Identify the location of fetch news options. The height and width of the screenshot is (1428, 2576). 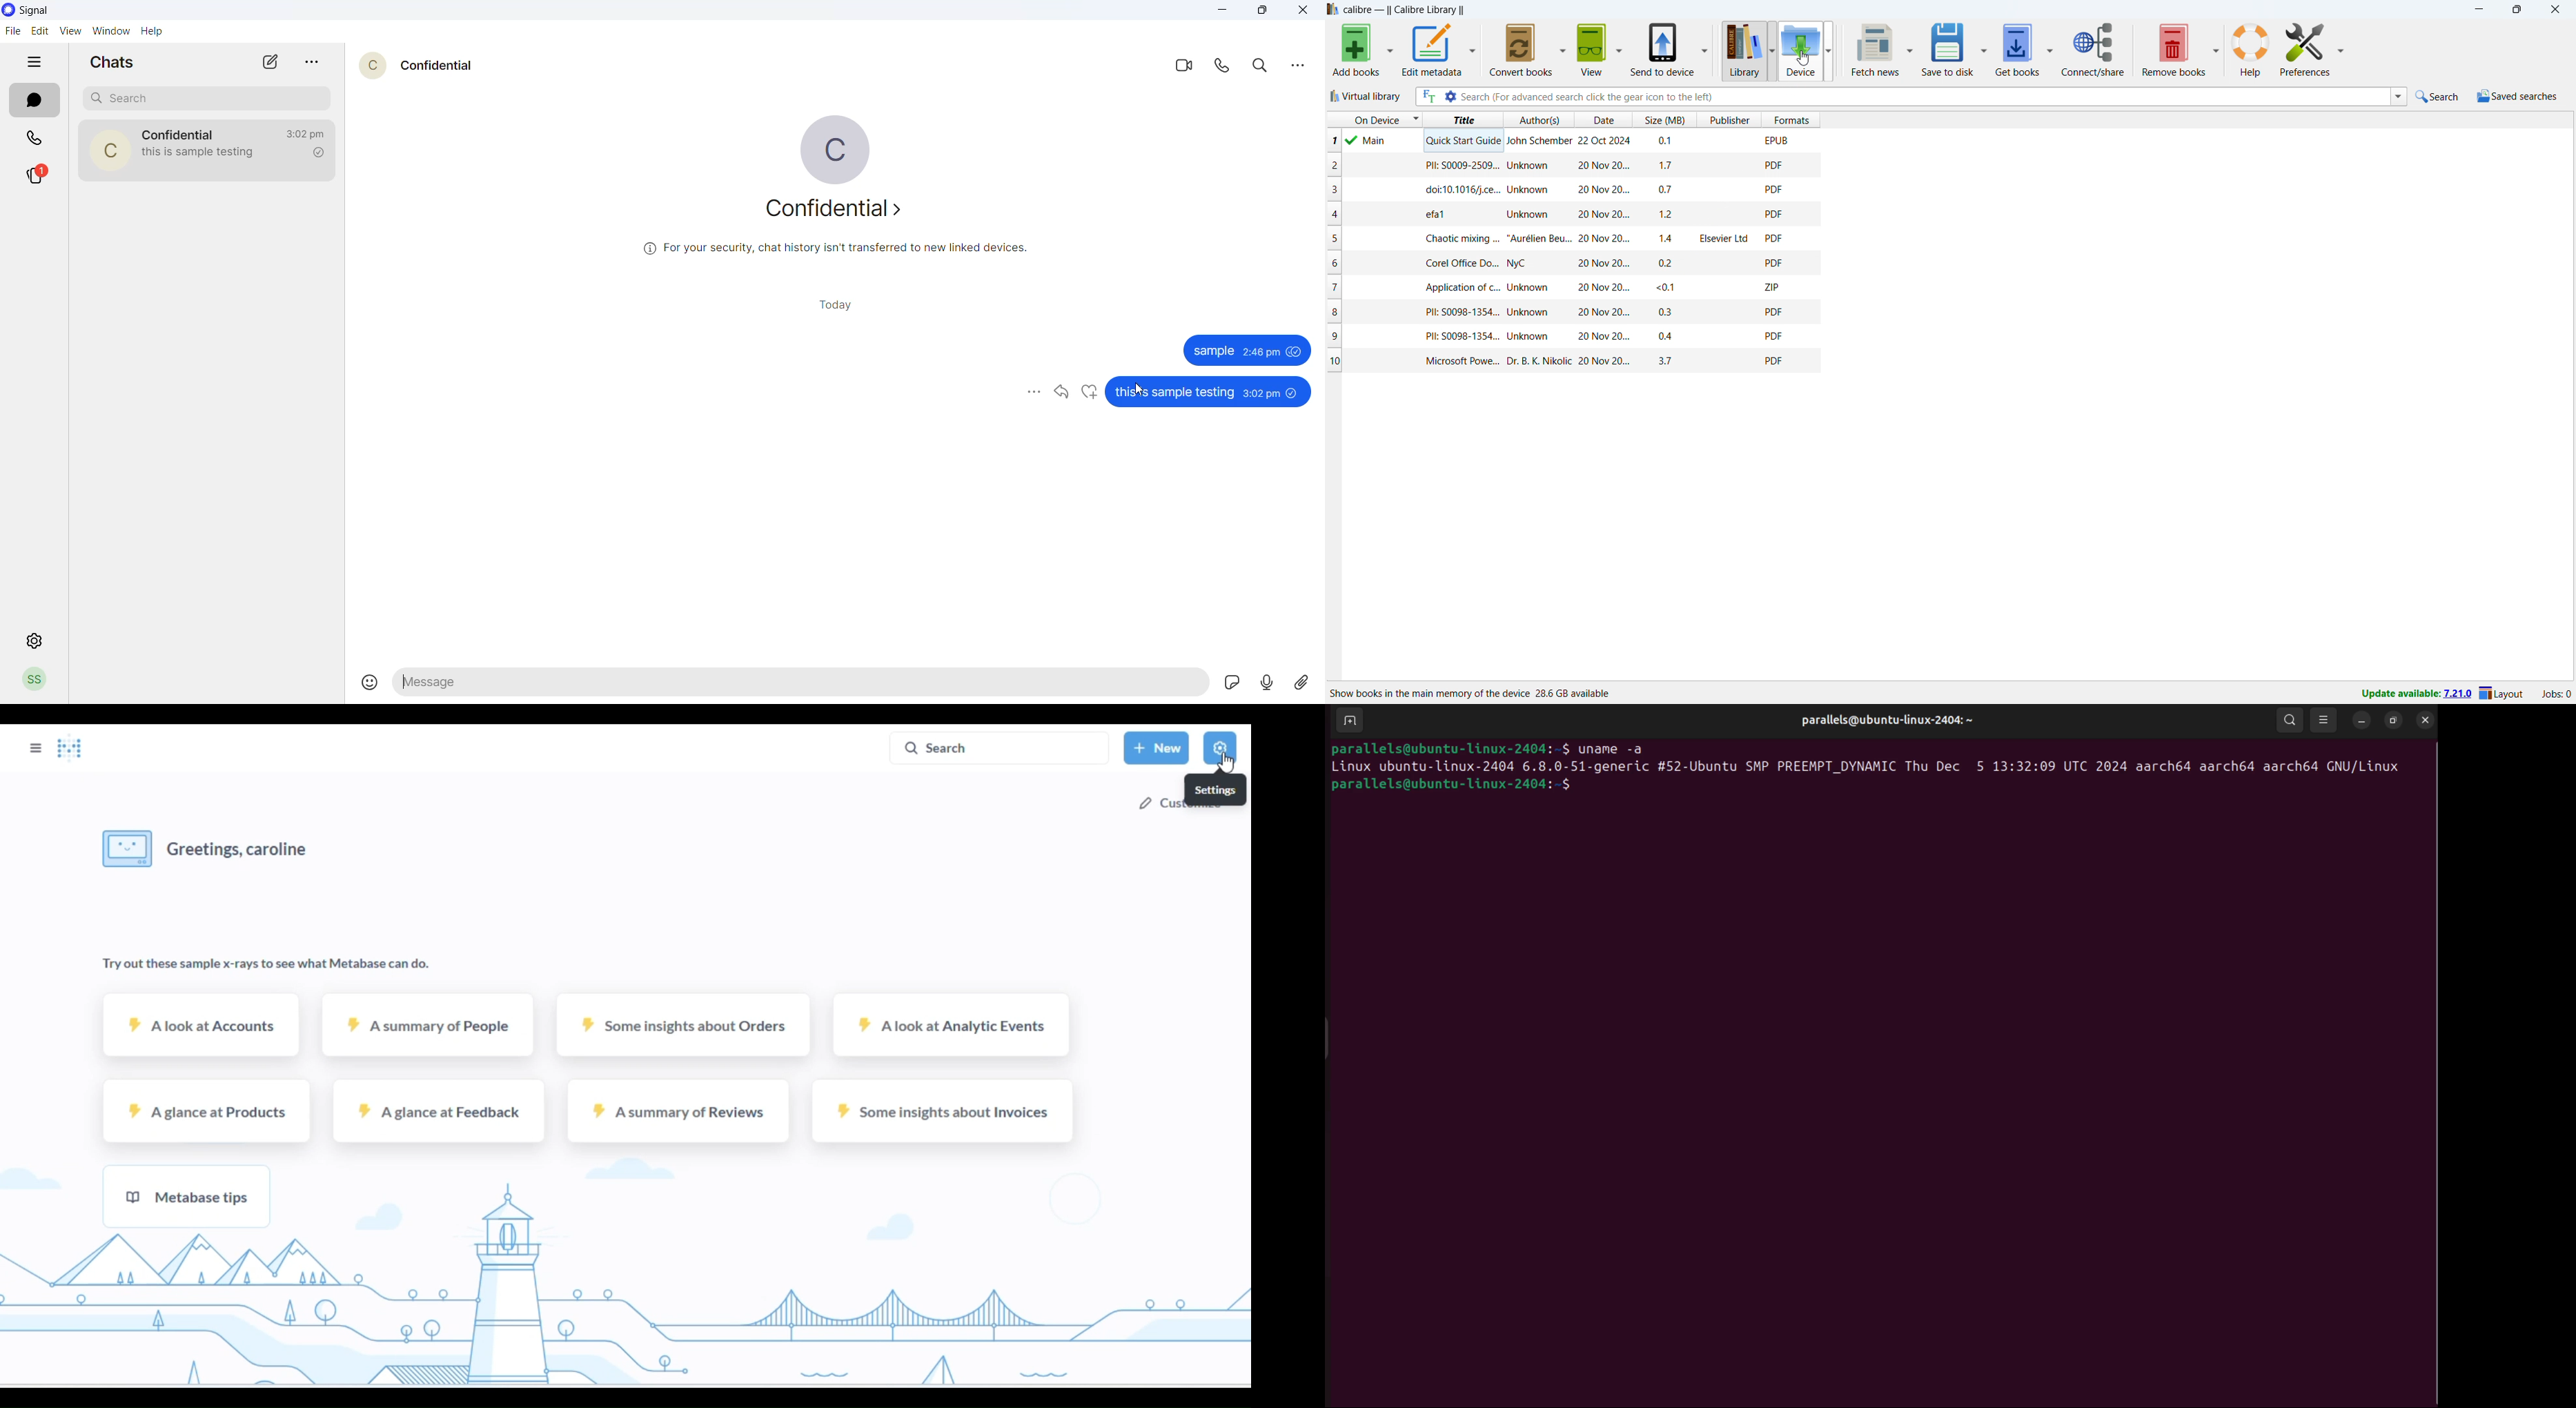
(1910, 51).